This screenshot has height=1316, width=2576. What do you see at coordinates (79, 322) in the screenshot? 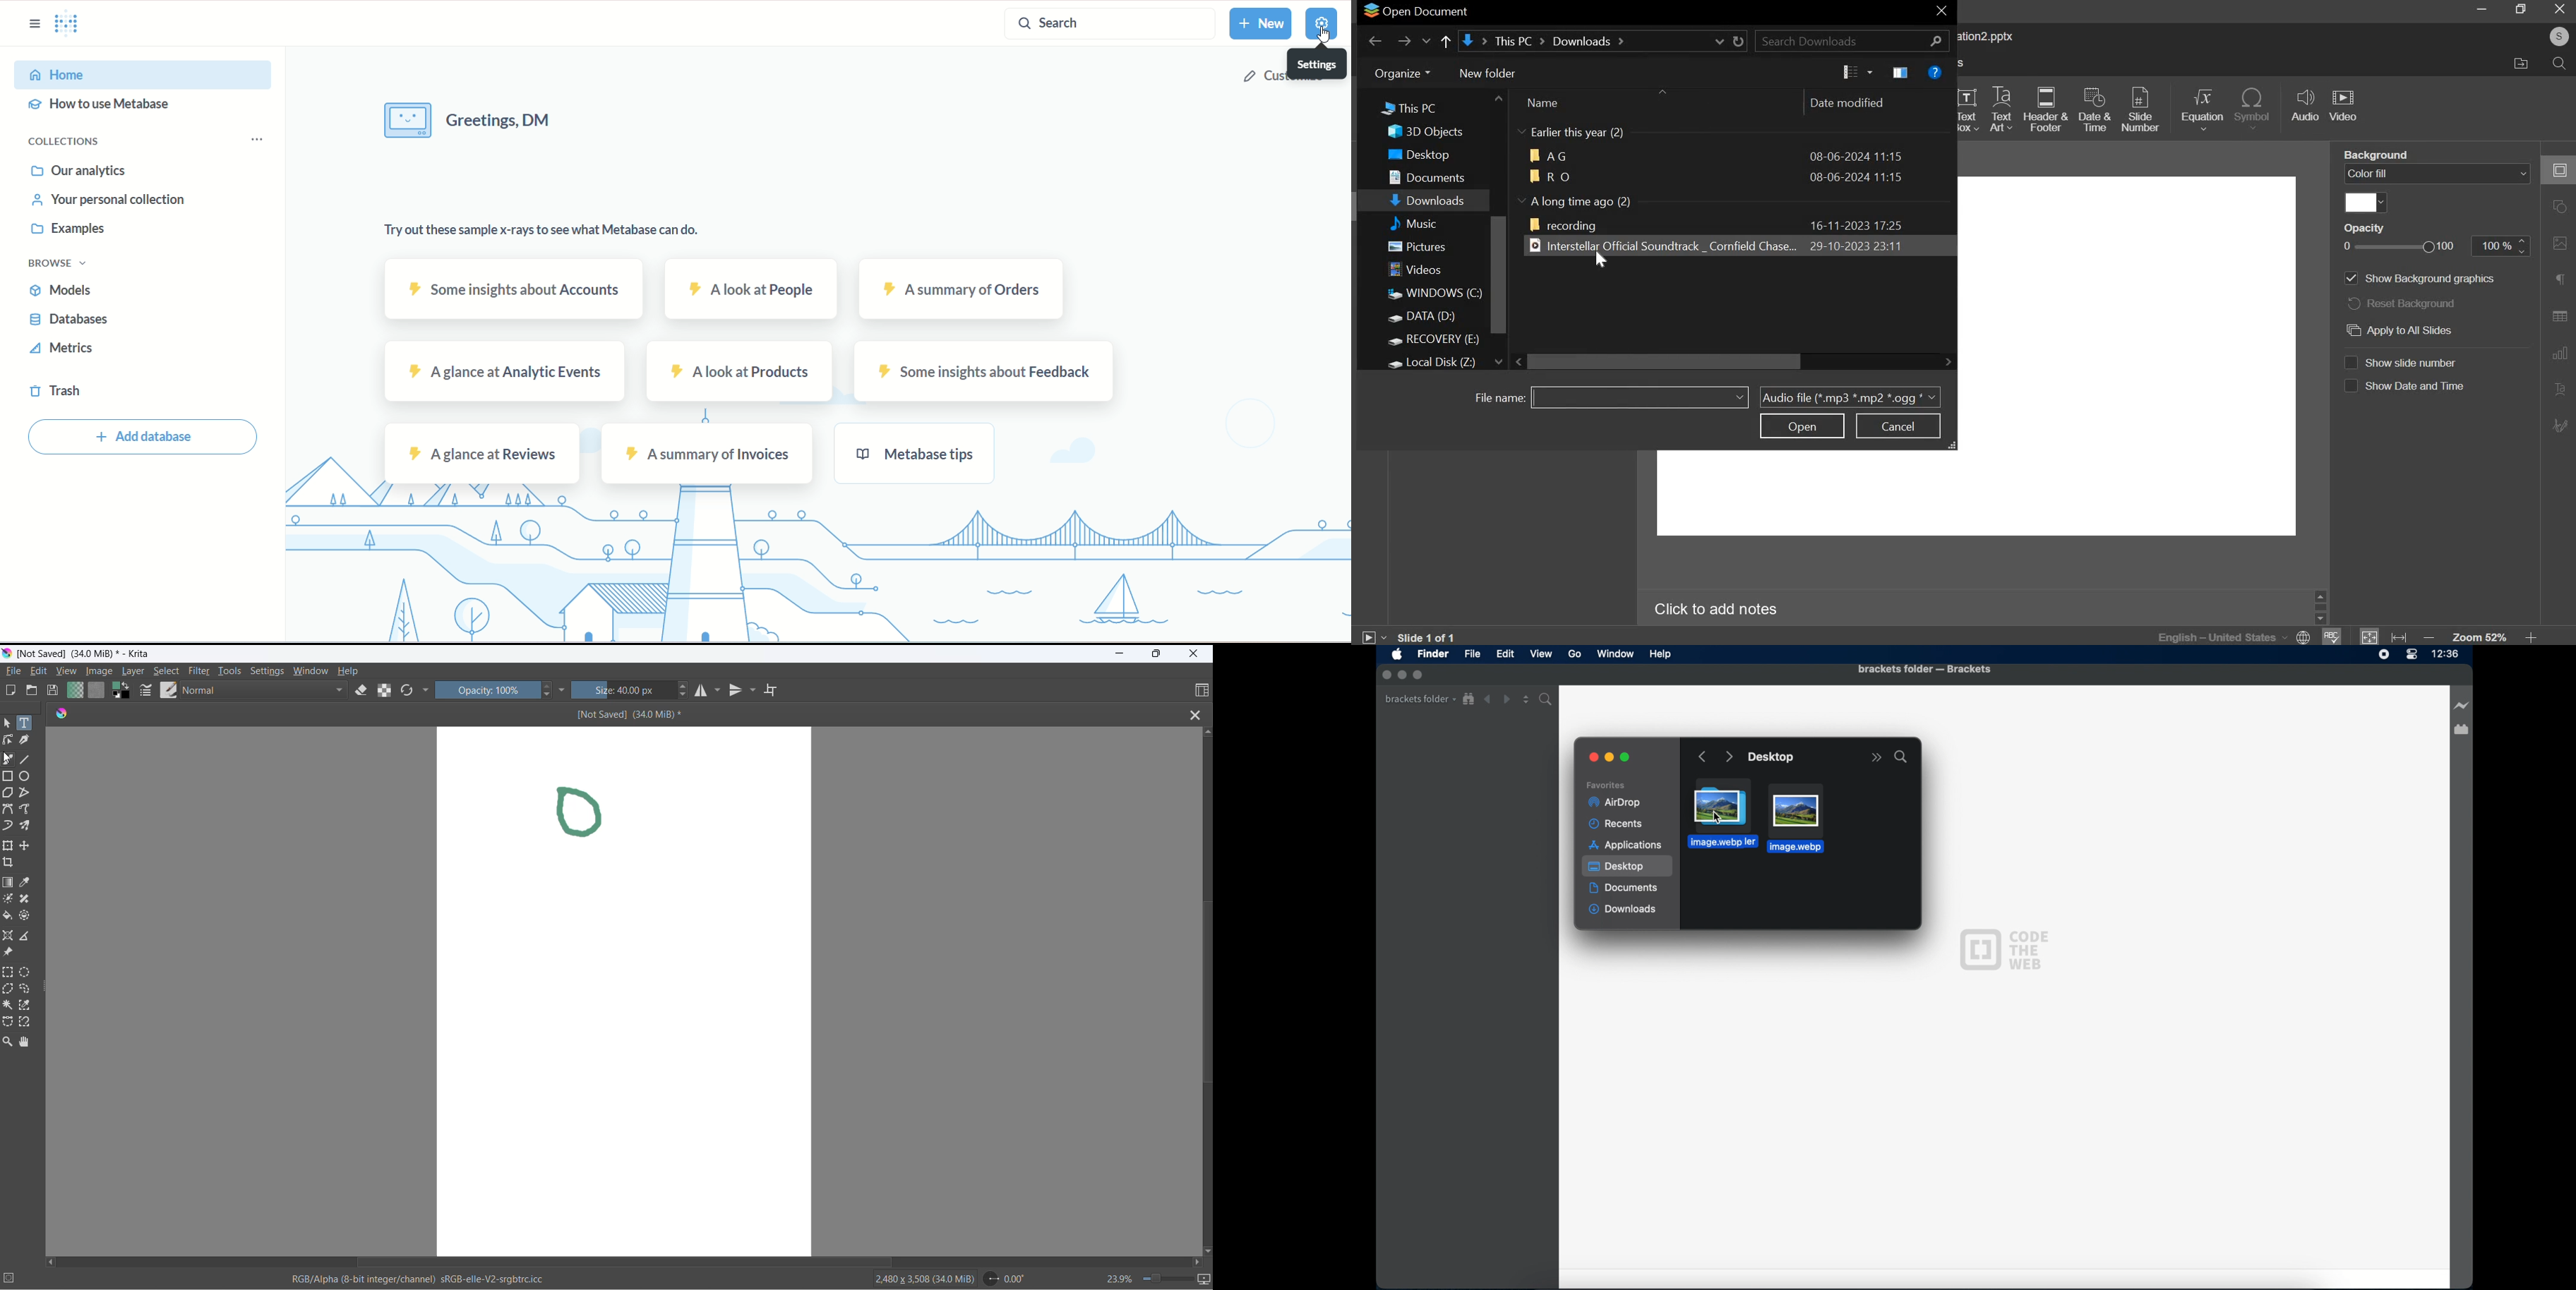
I see `database` at bounding box center [79, 322].